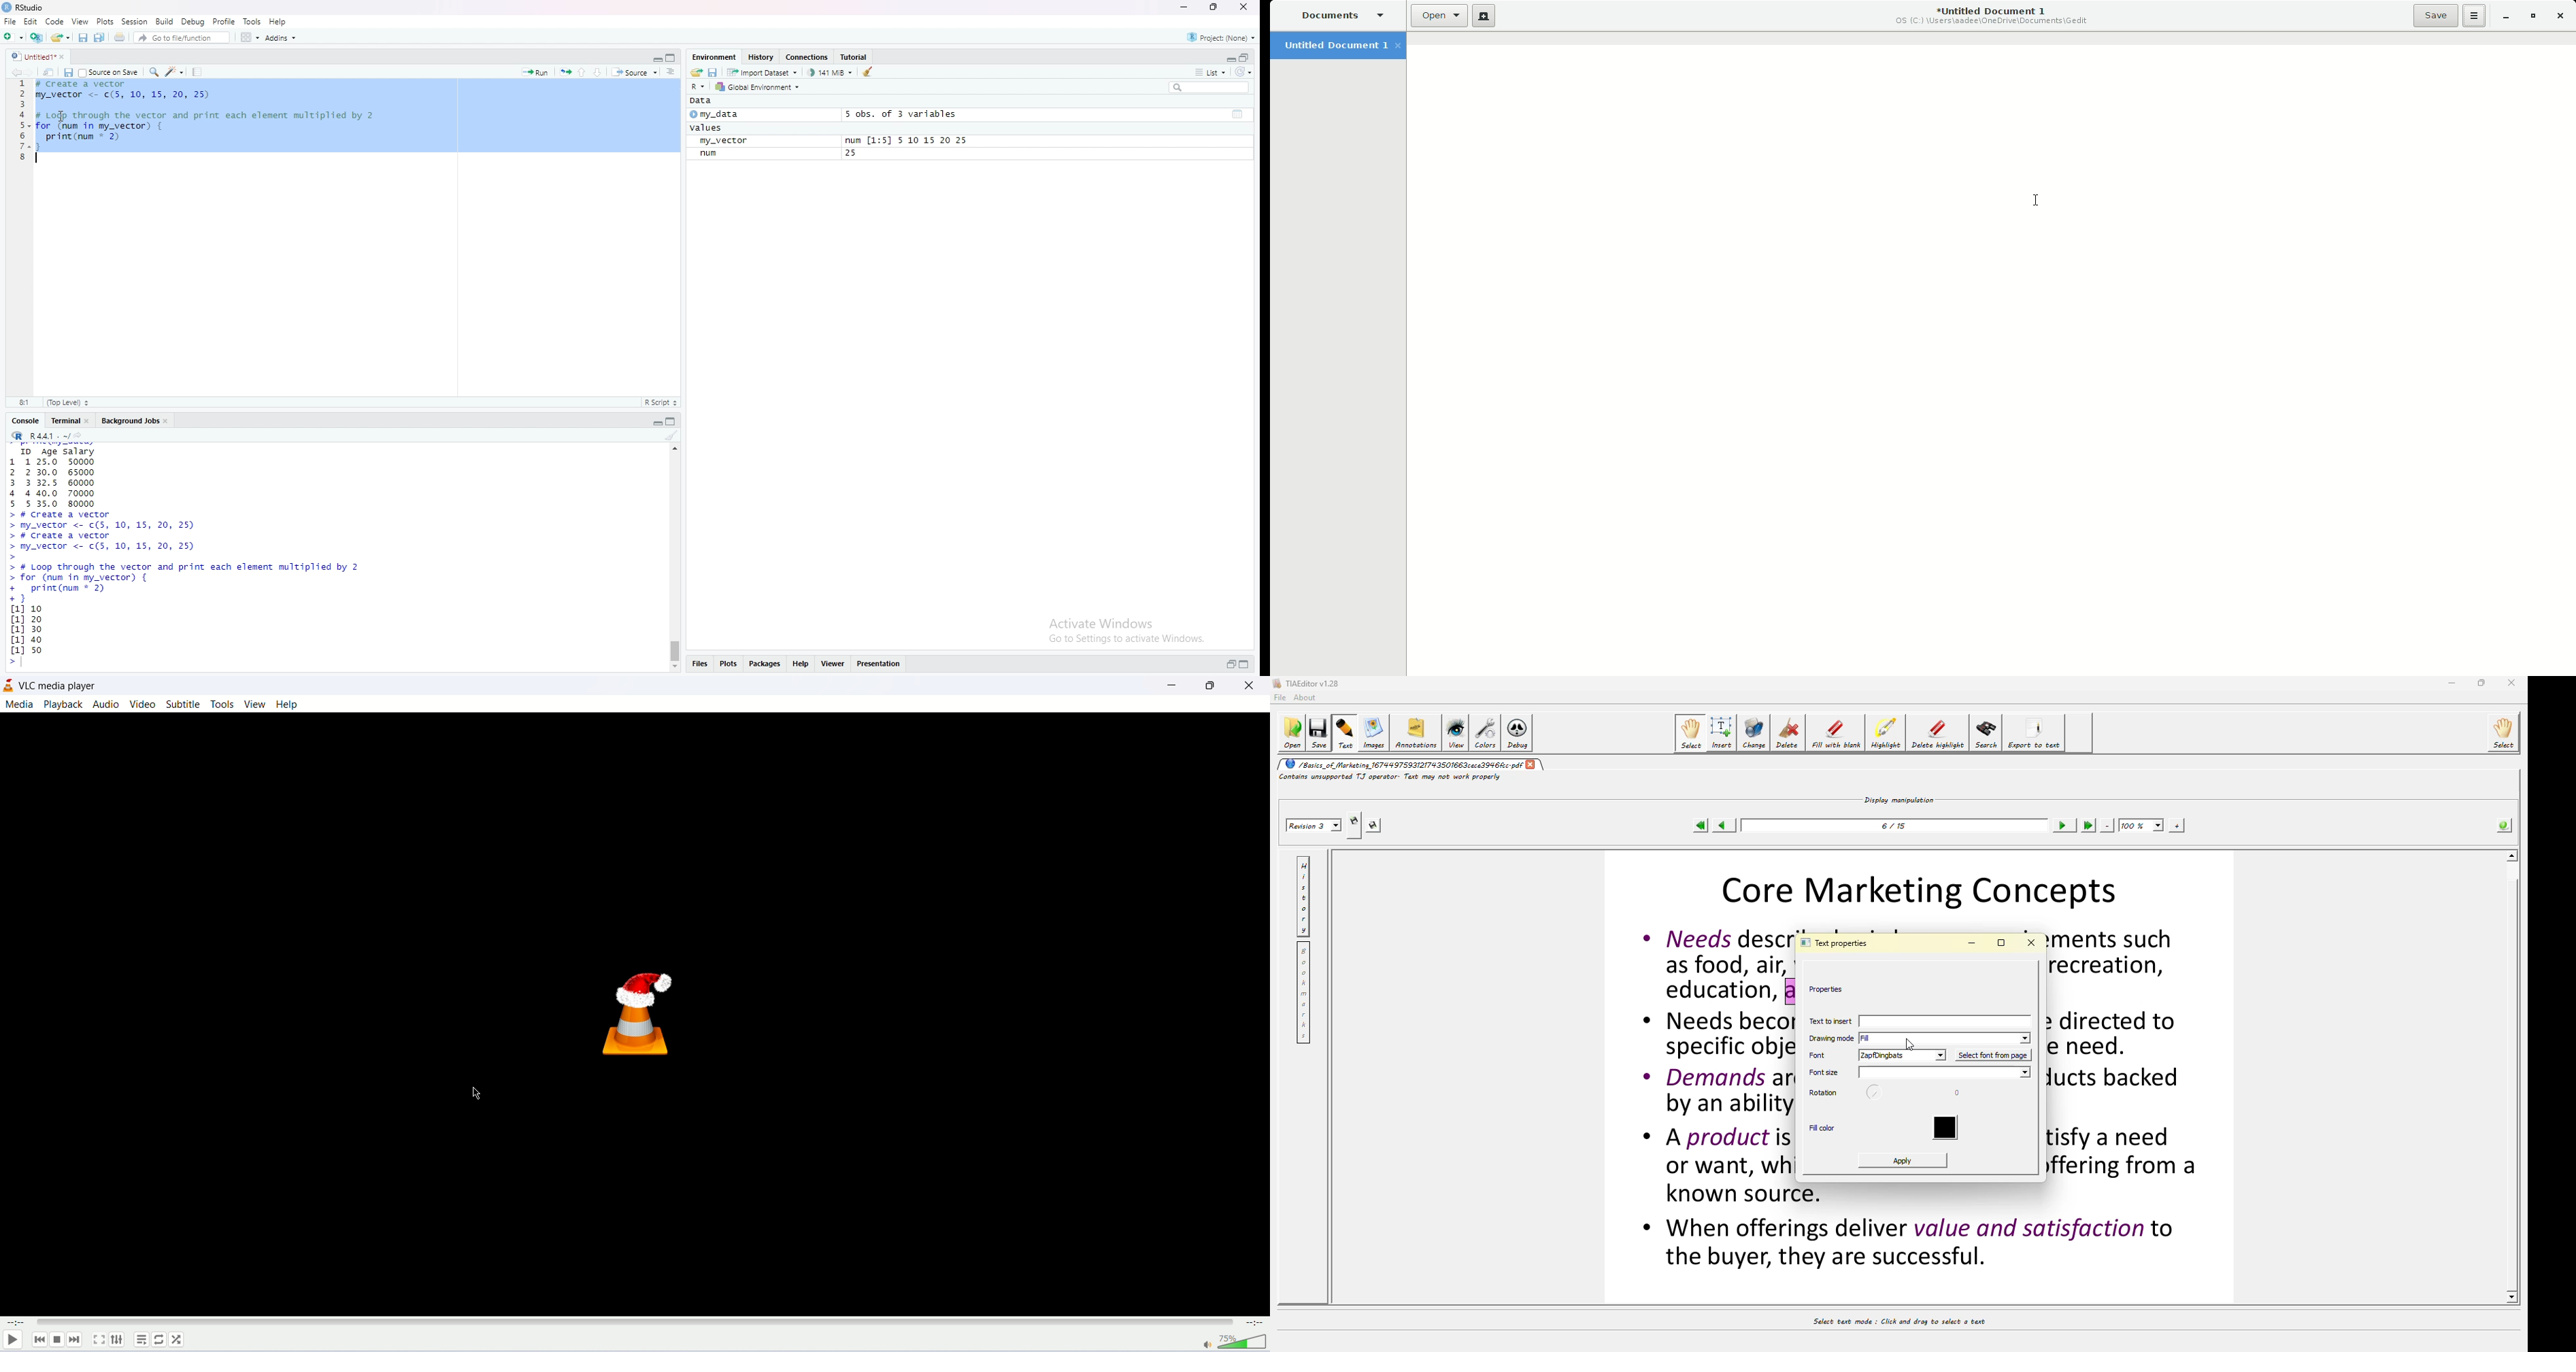 The width and height of the screenshot is (2576, 1372). Describe the element at coordinates (278, 22) in the screenshot. I see `help` at that location.